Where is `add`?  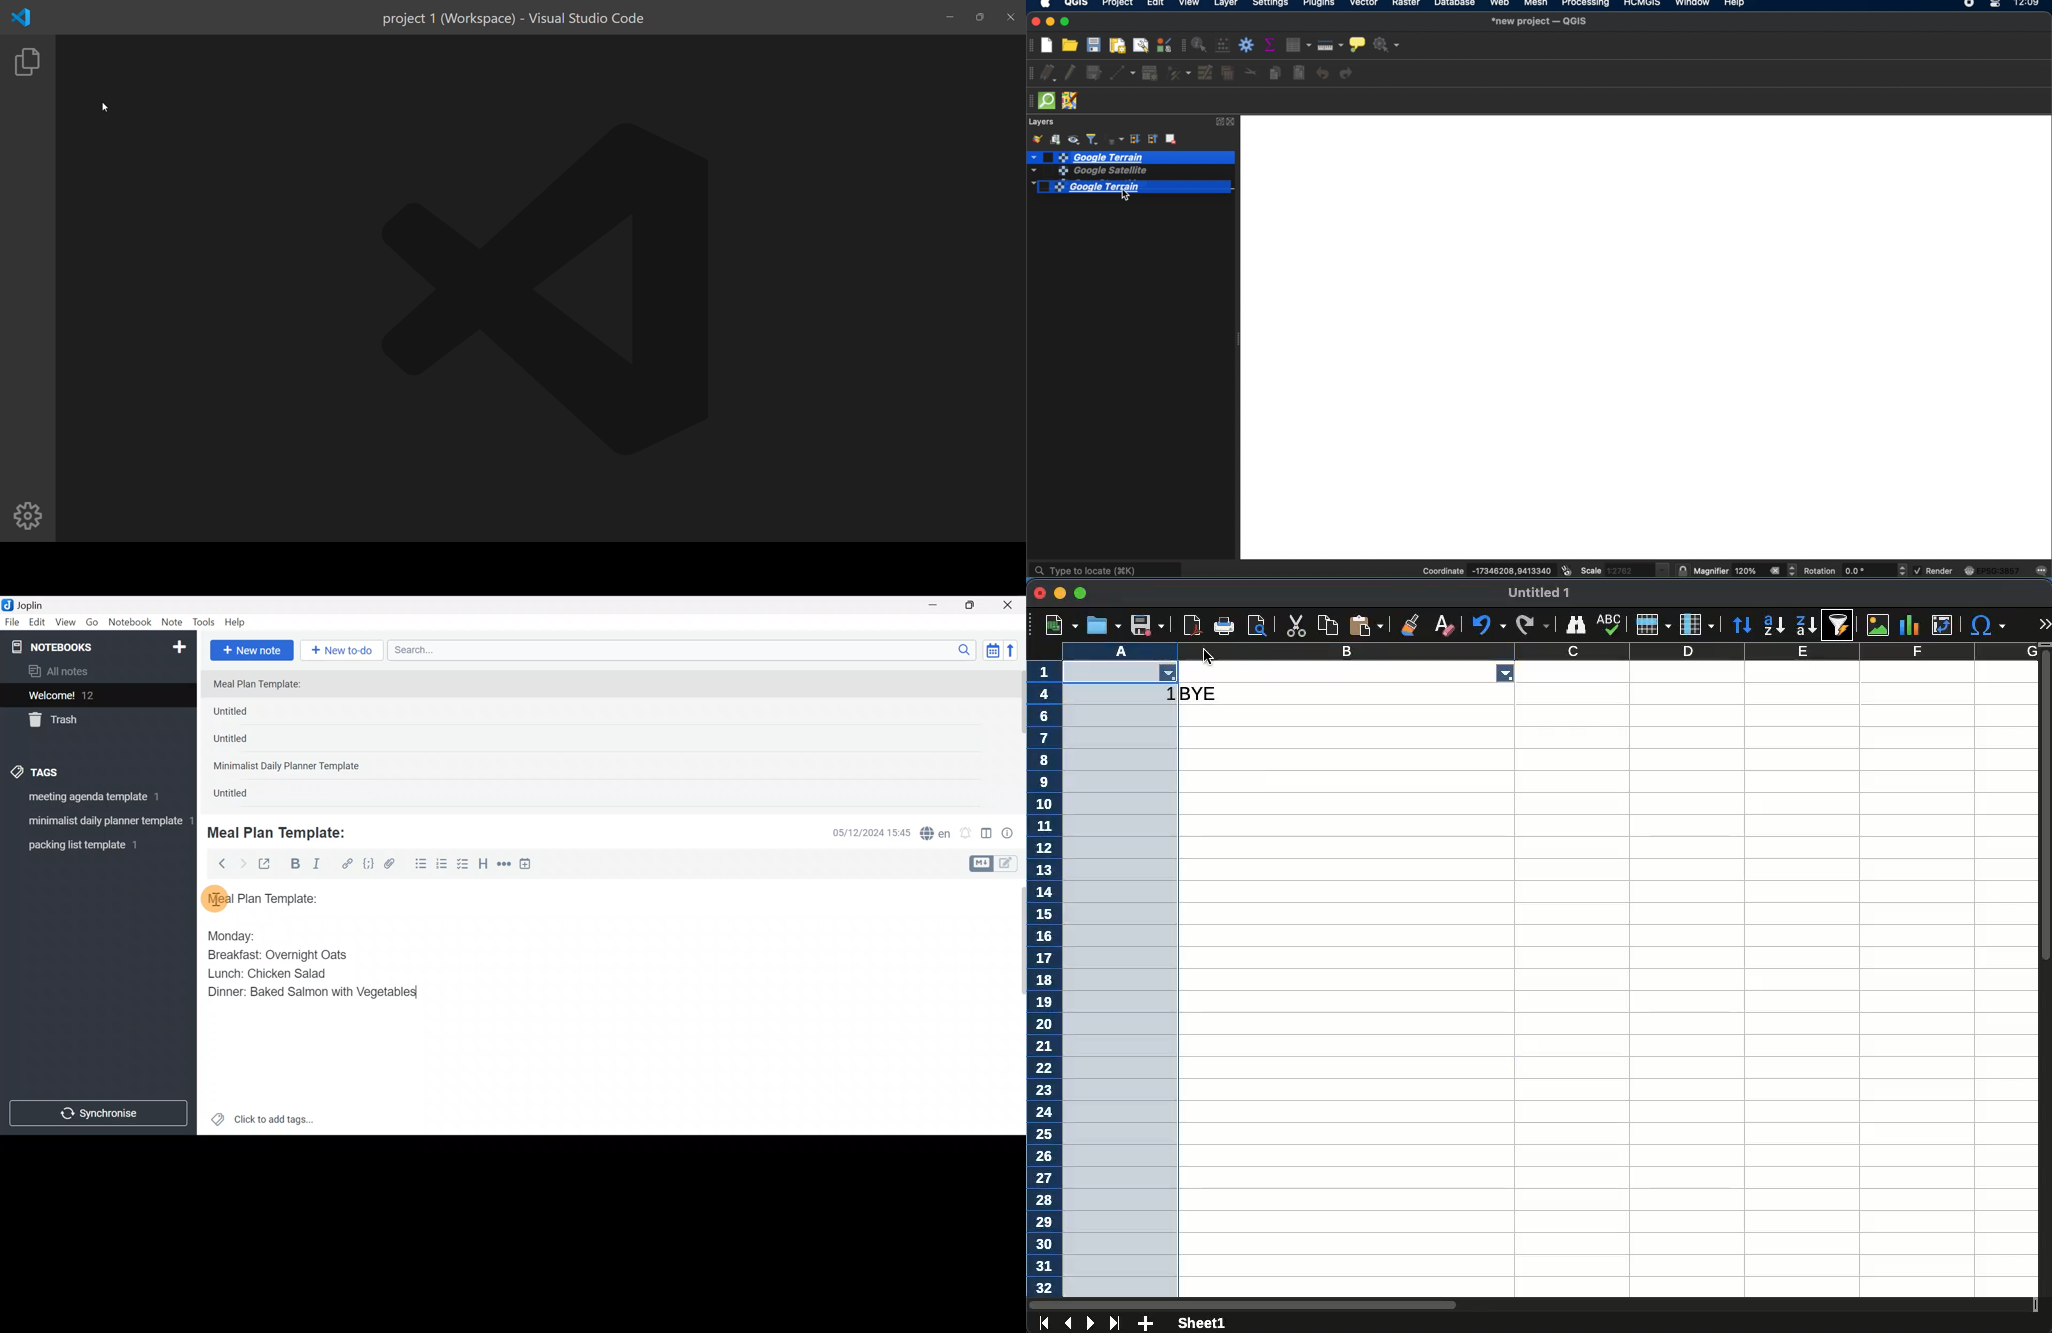 add is located at coordinates (1145, 1323).